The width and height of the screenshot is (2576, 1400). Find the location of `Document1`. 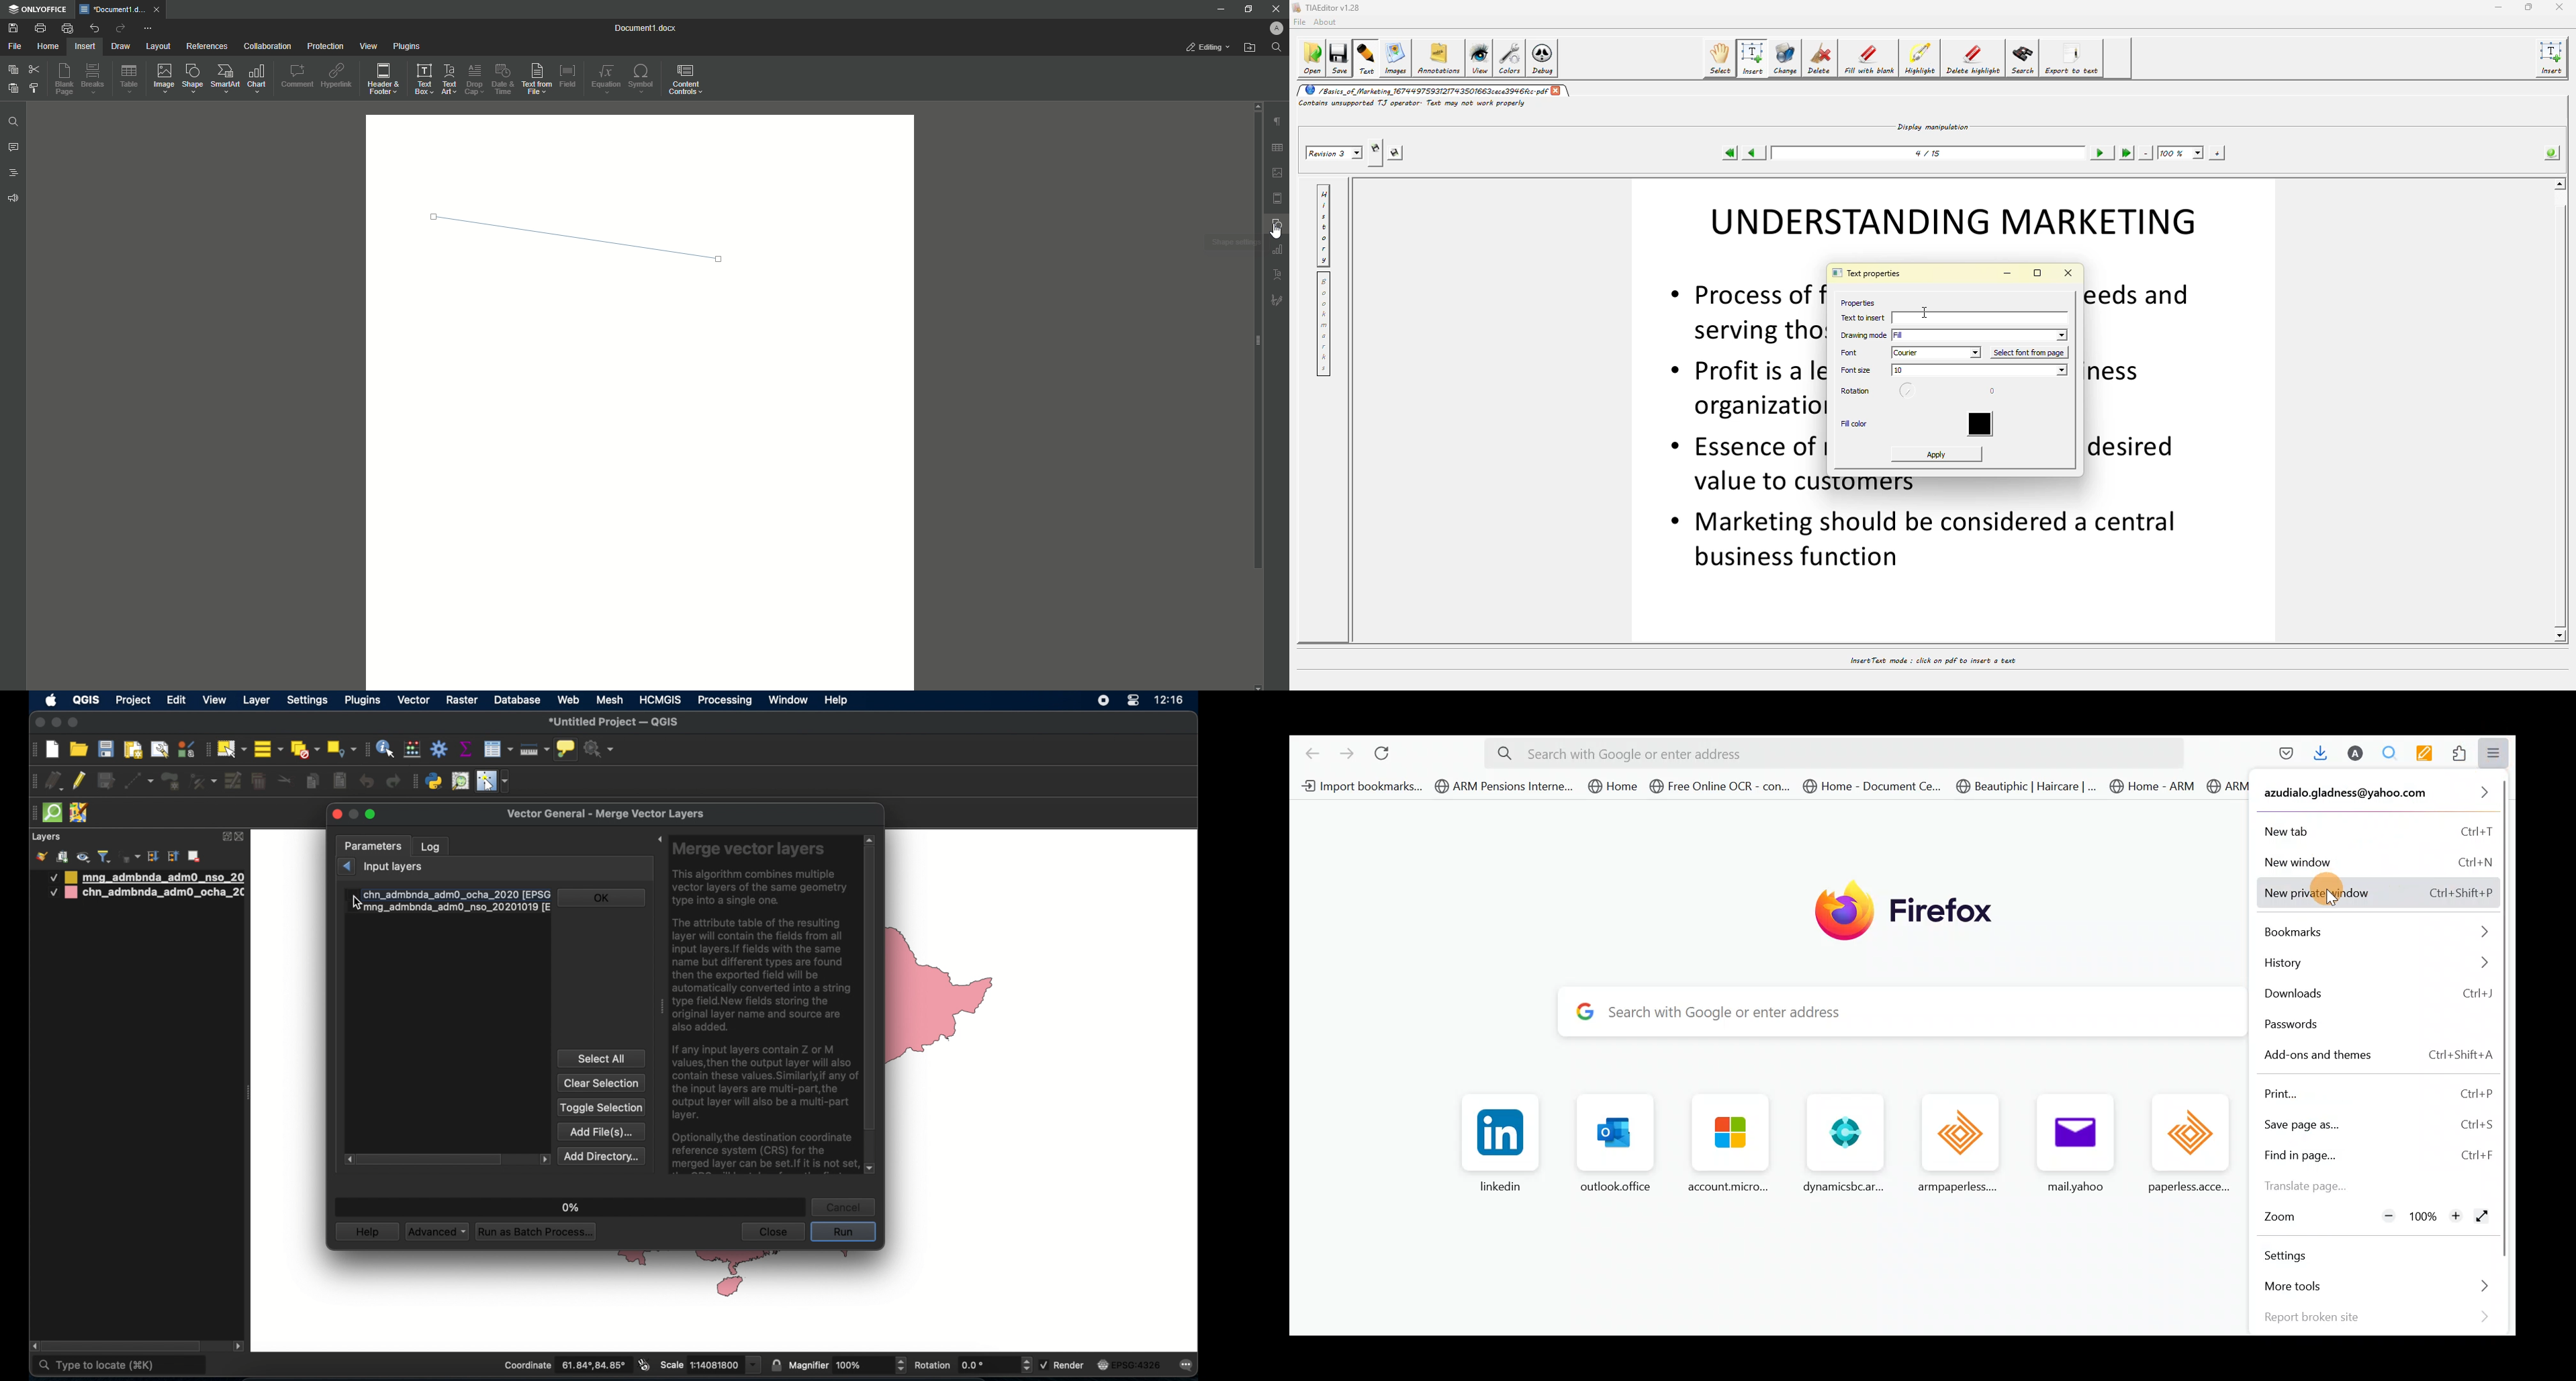

Document1 is located at coordinates (639, 28).